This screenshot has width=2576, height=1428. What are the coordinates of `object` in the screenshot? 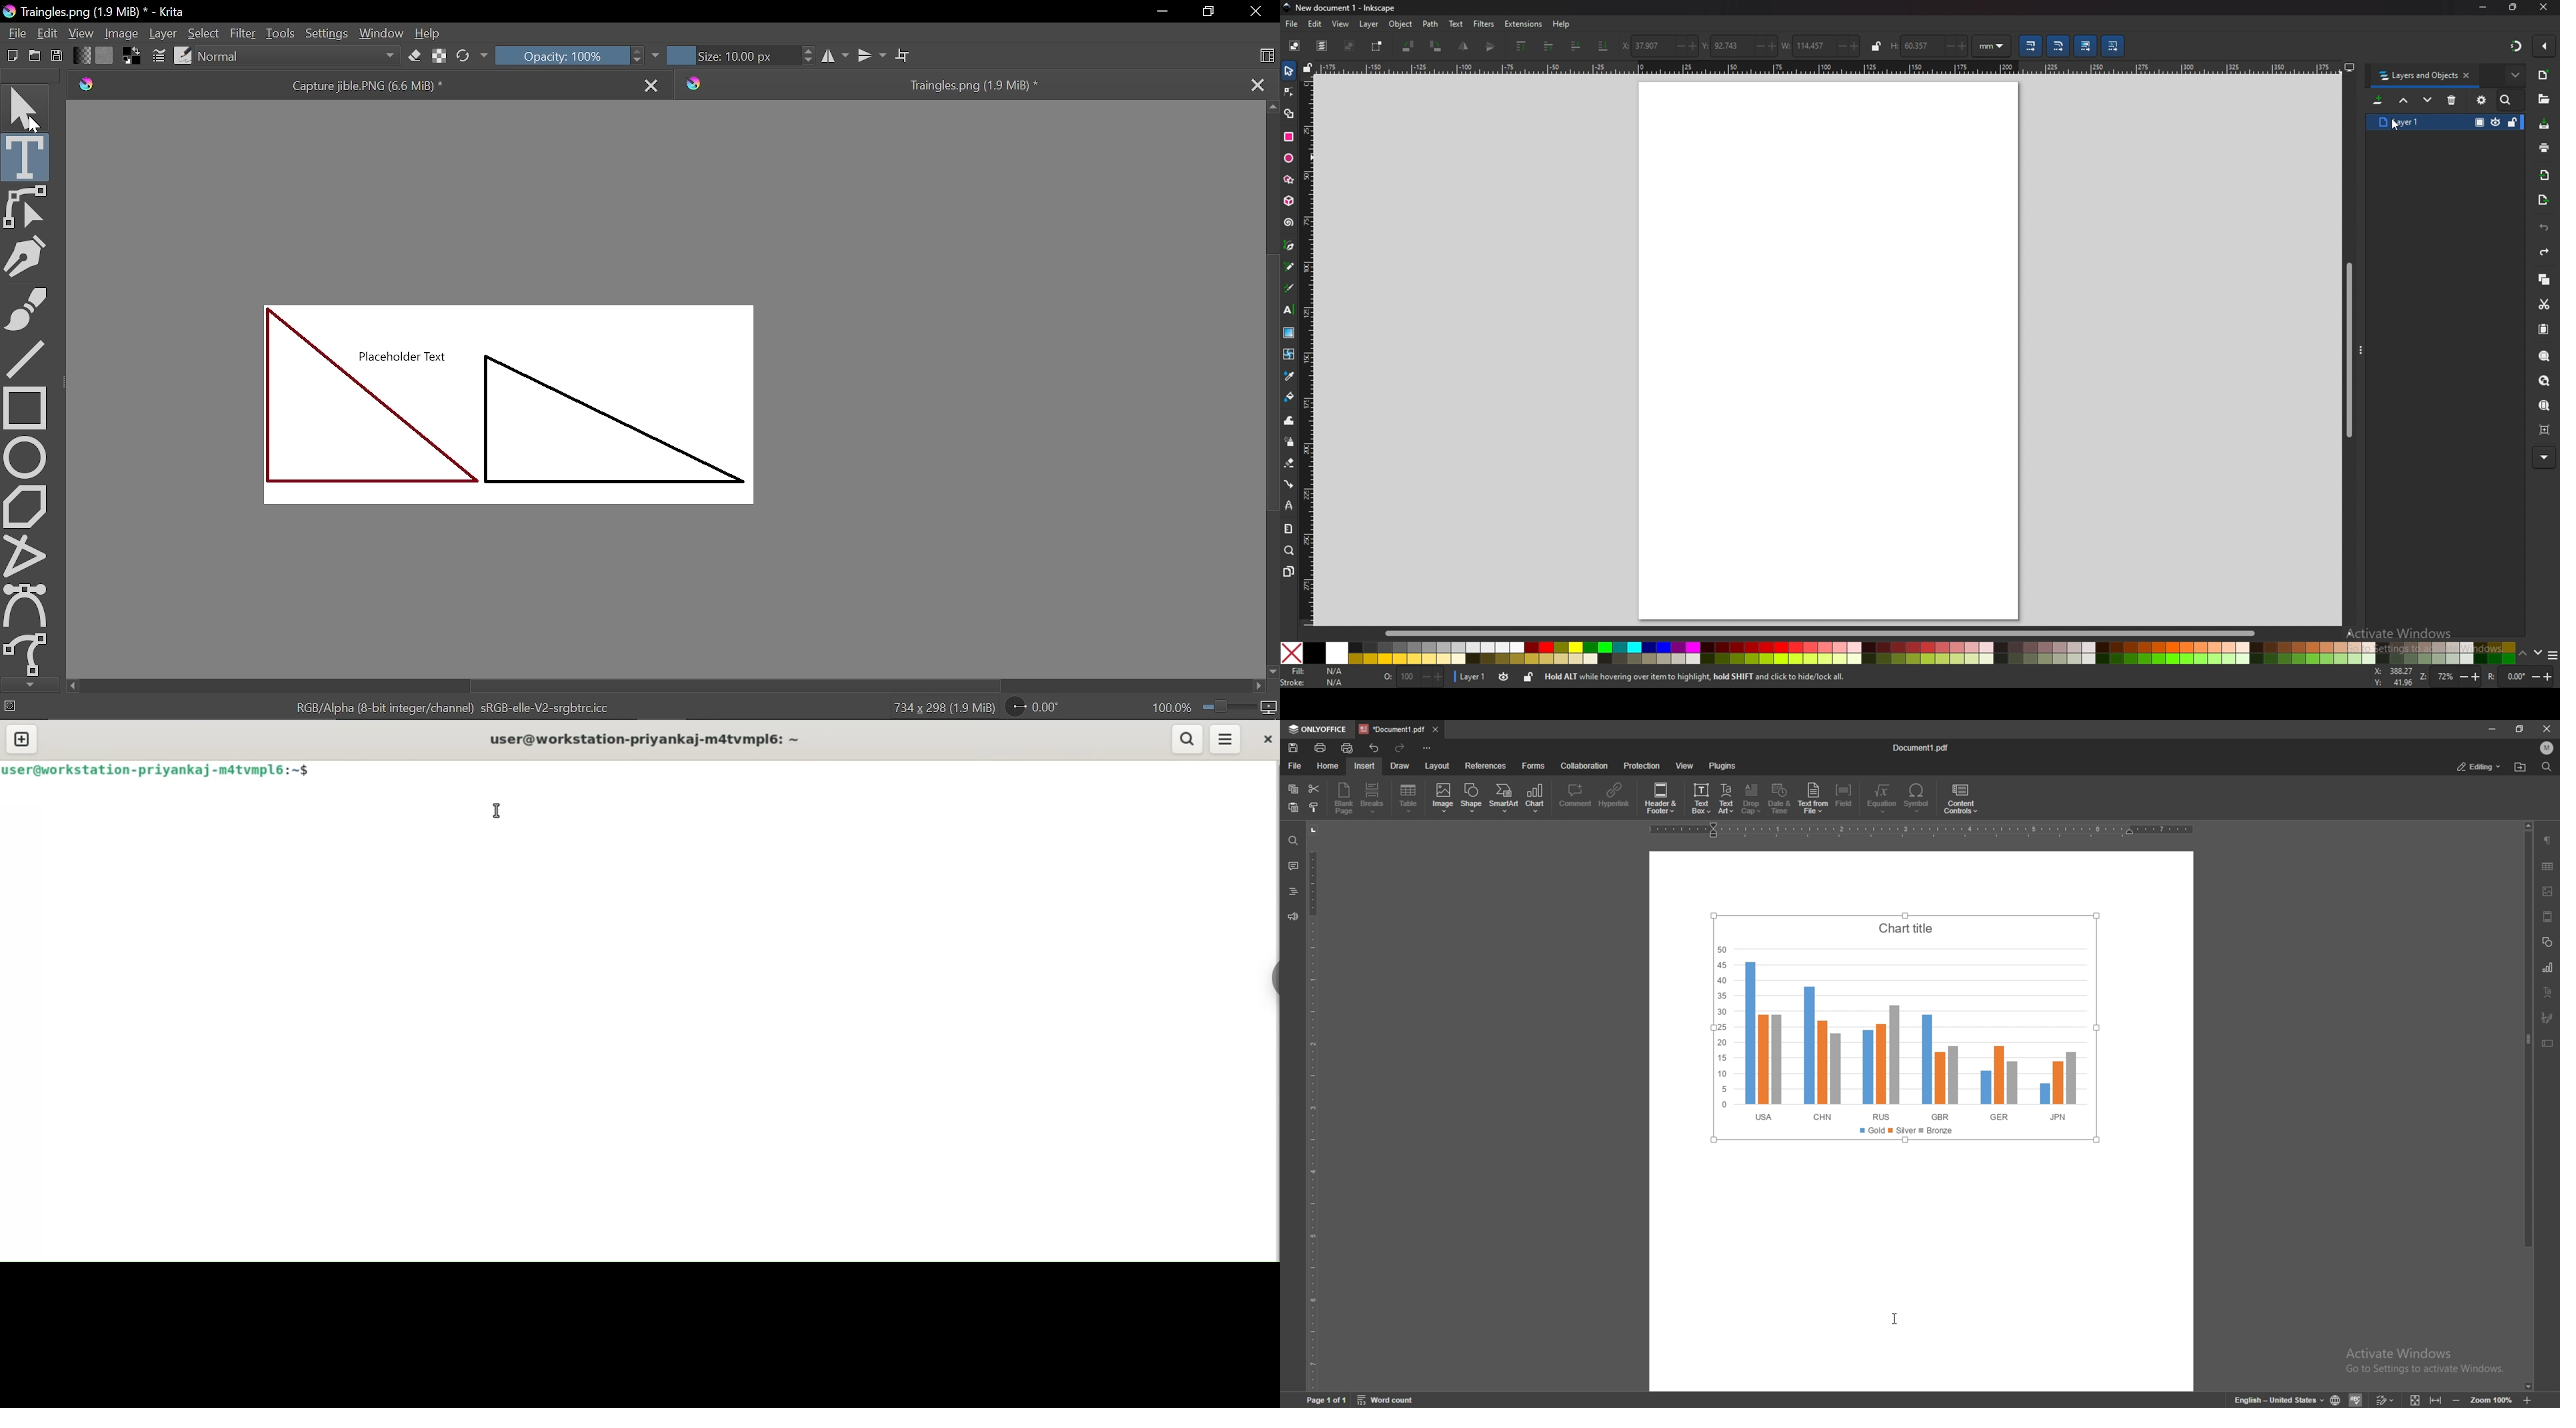 It's located at (1400, 24).